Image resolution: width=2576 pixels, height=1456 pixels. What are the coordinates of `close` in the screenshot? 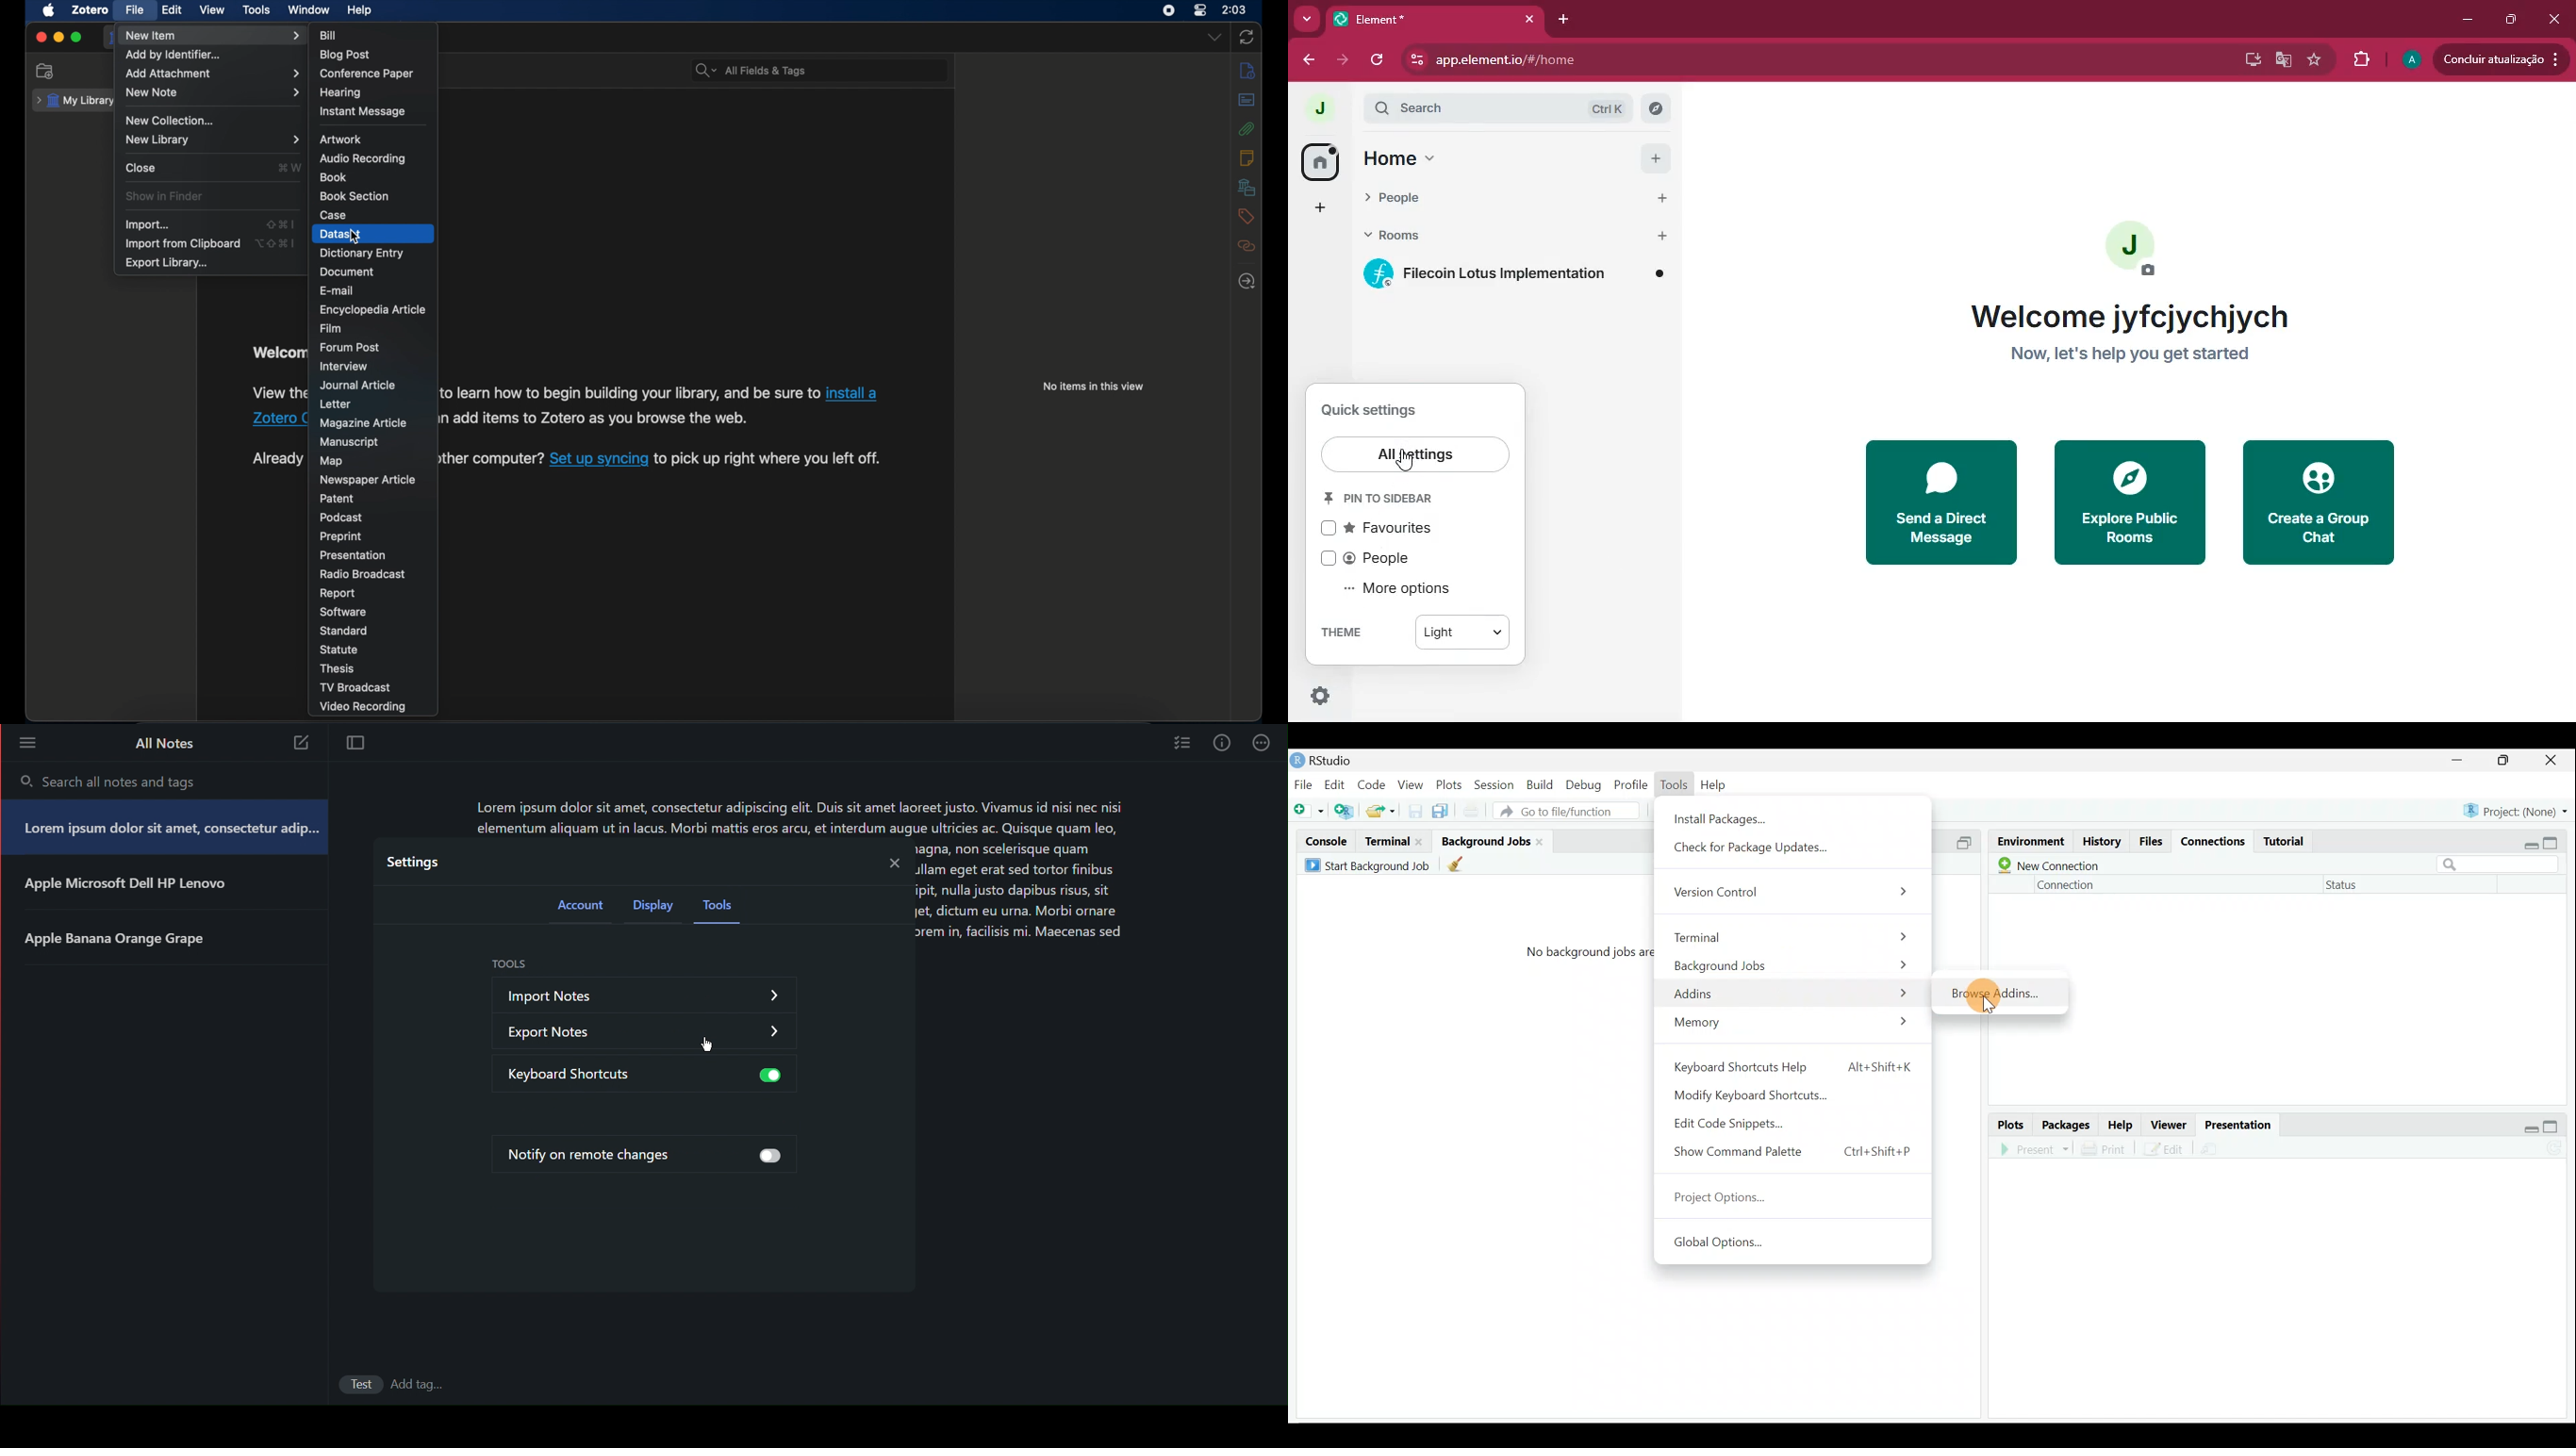 It's located at (41, 38).